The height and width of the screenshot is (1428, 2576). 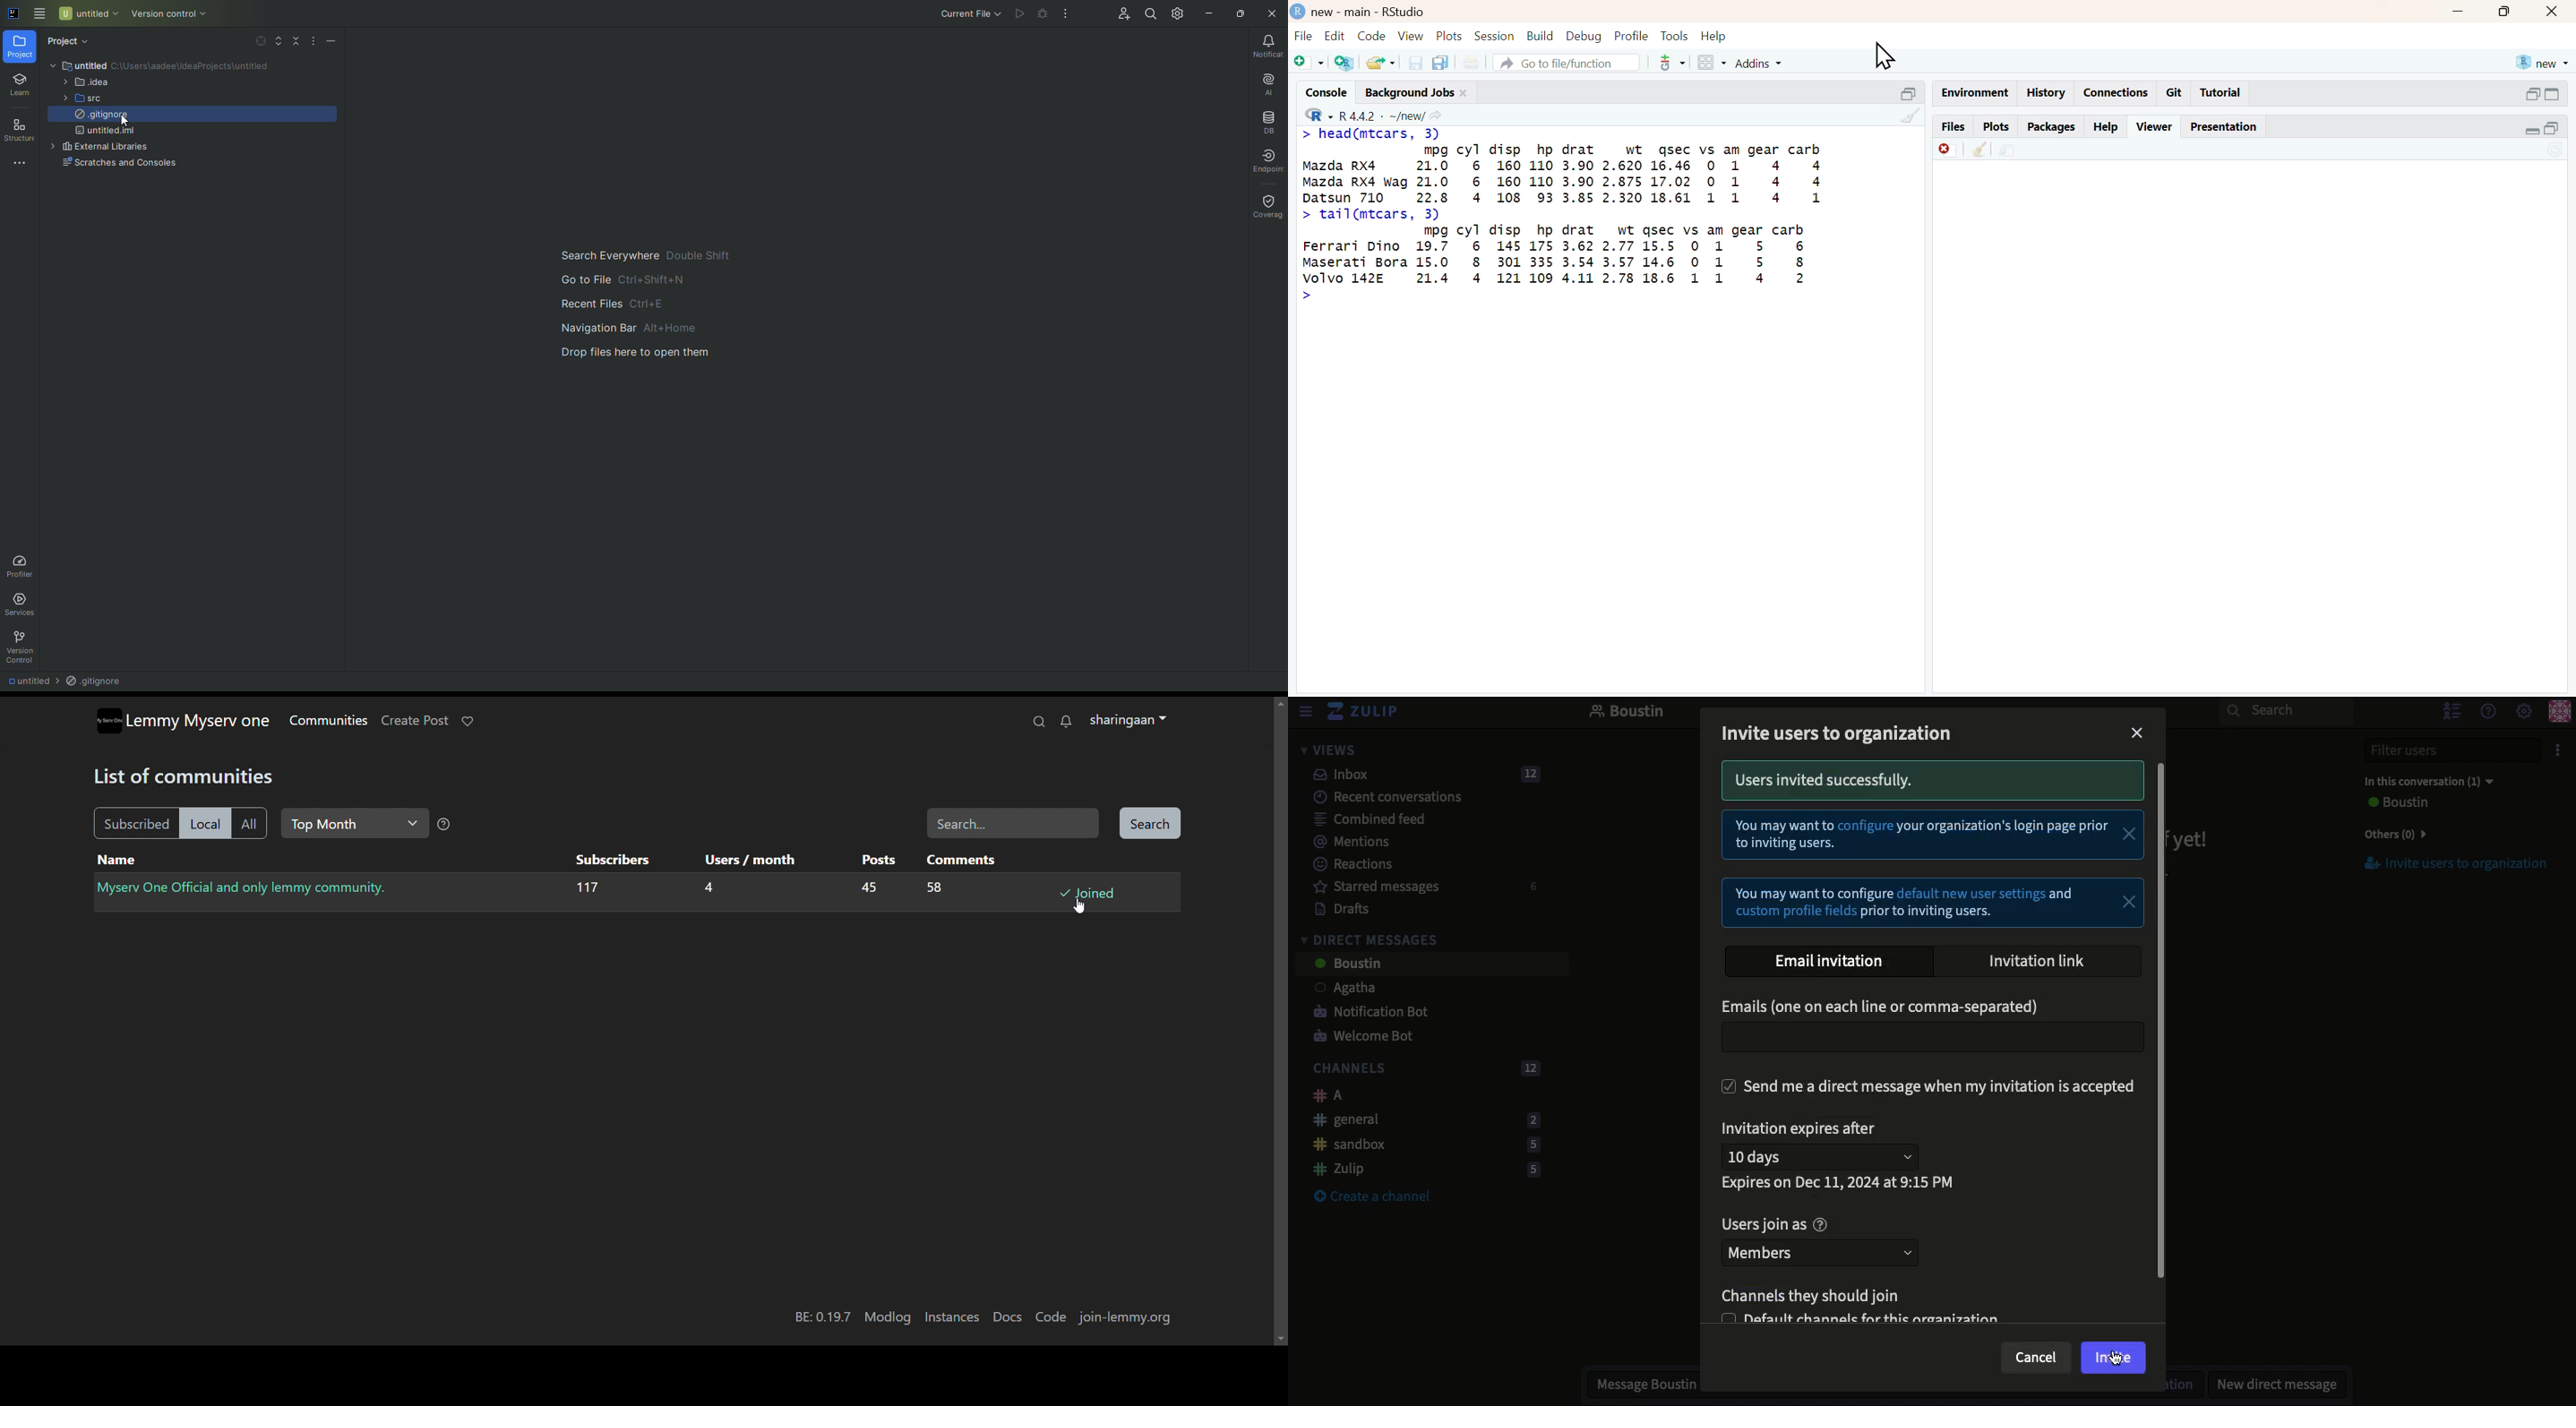 I want to click on Zulip, so click(x=1364, y=712).